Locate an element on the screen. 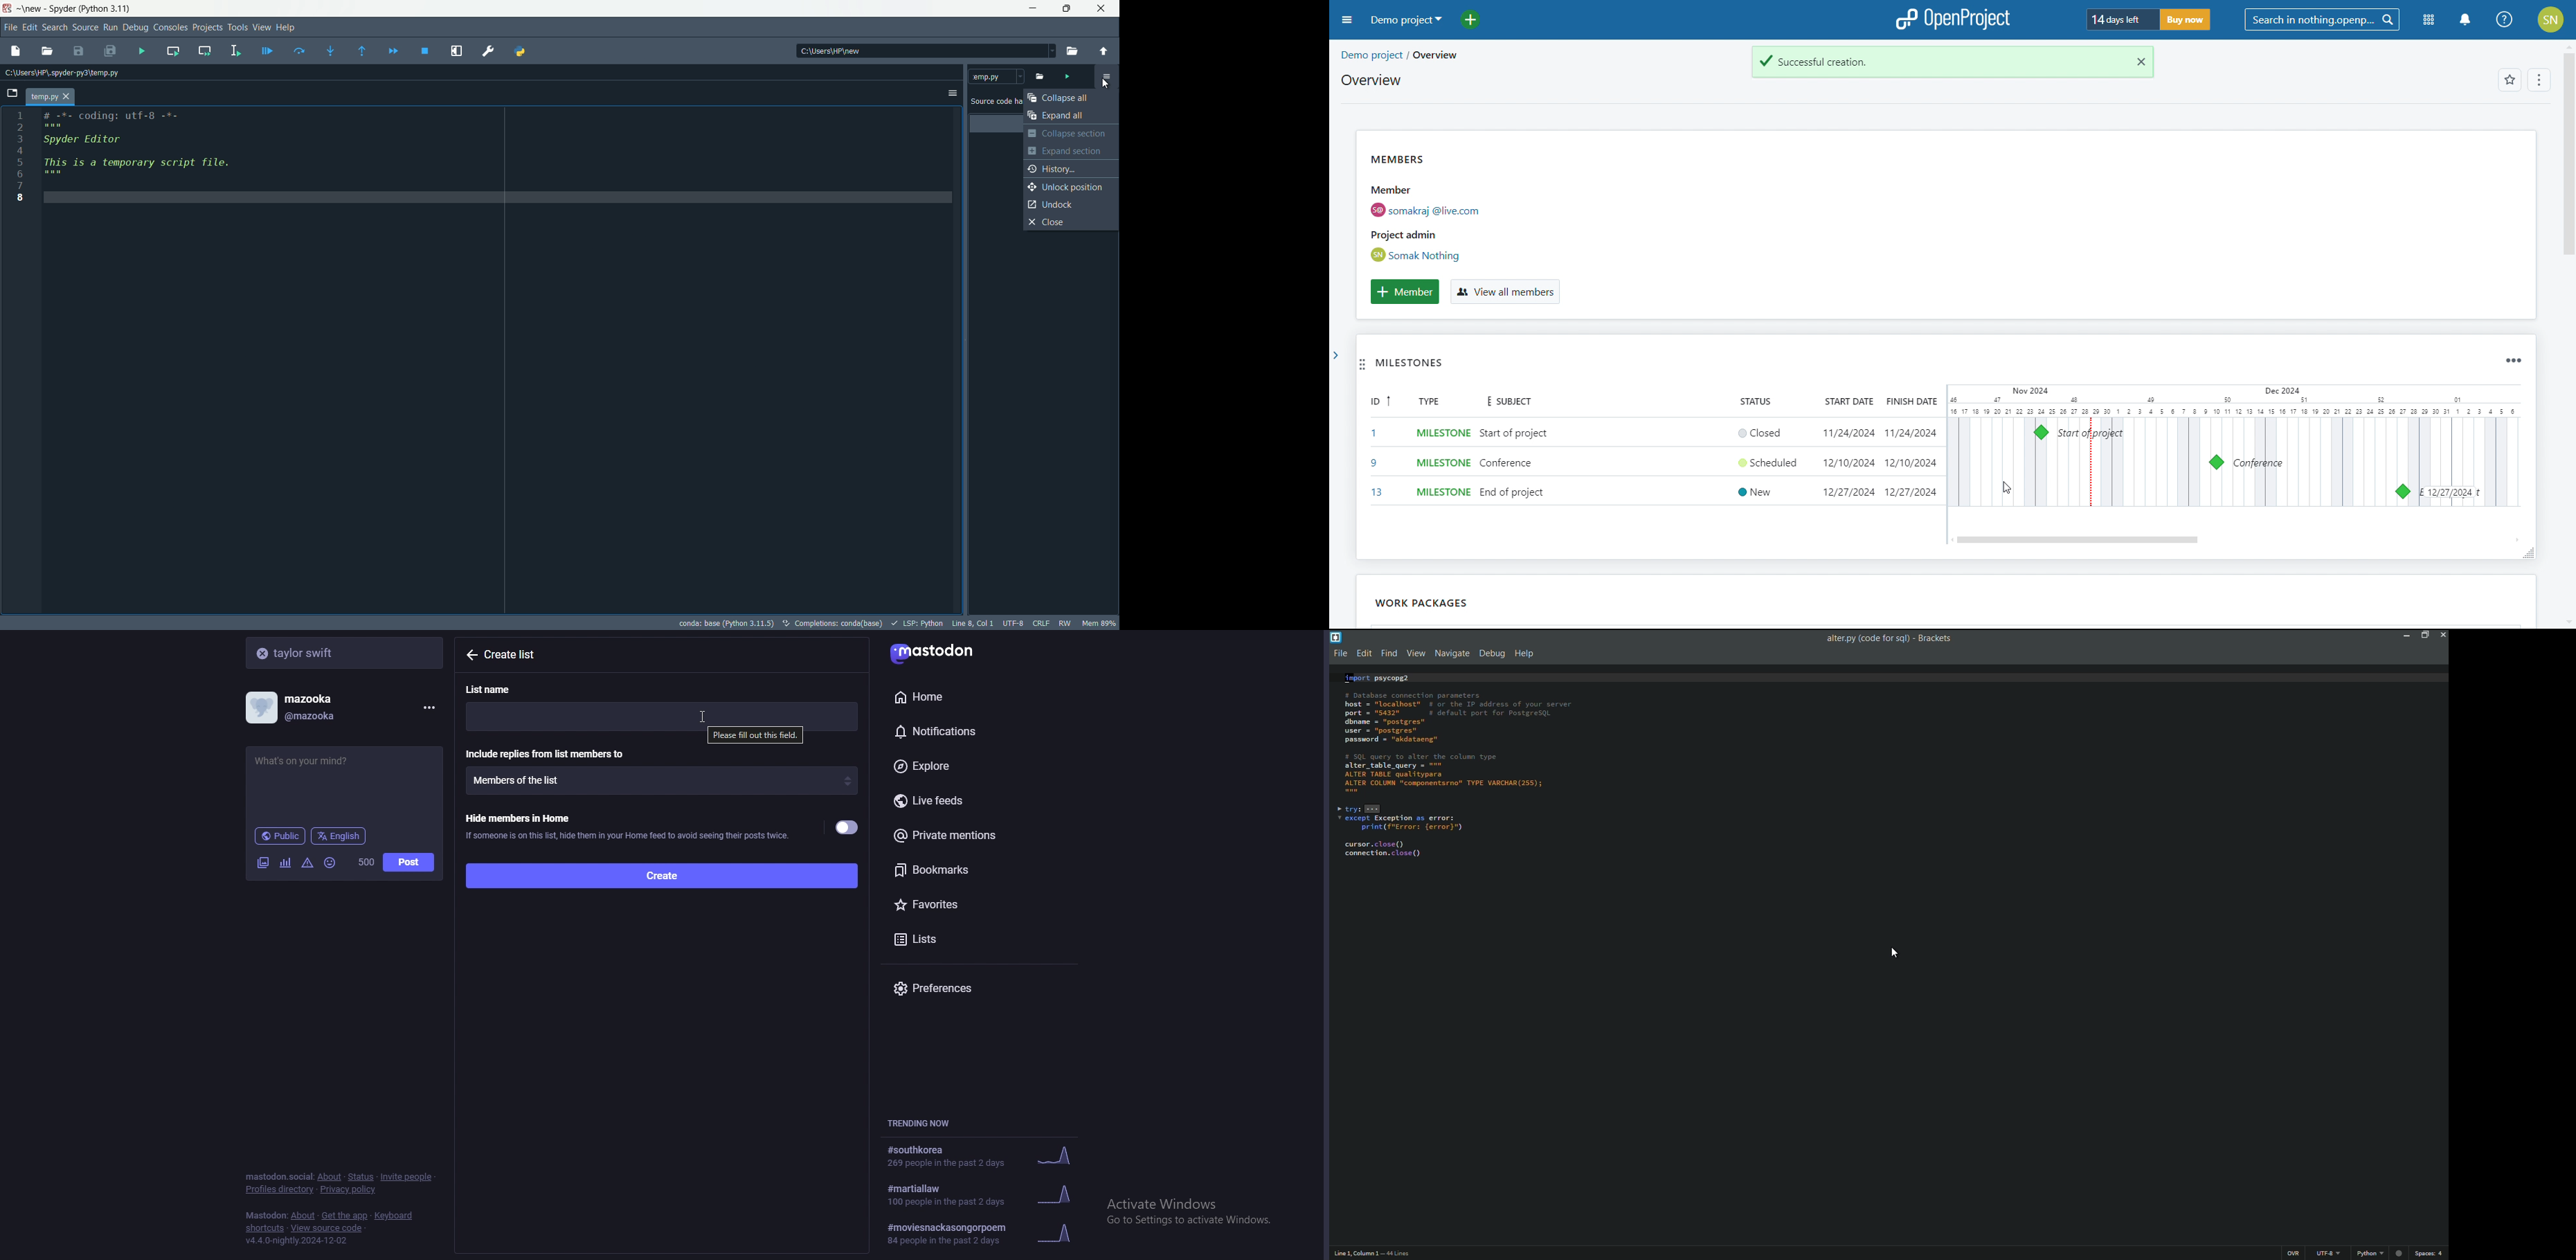 Image resolution: width=2576 pixels, height=1260 pixels. cursor position is located at coordinates (974, 623).